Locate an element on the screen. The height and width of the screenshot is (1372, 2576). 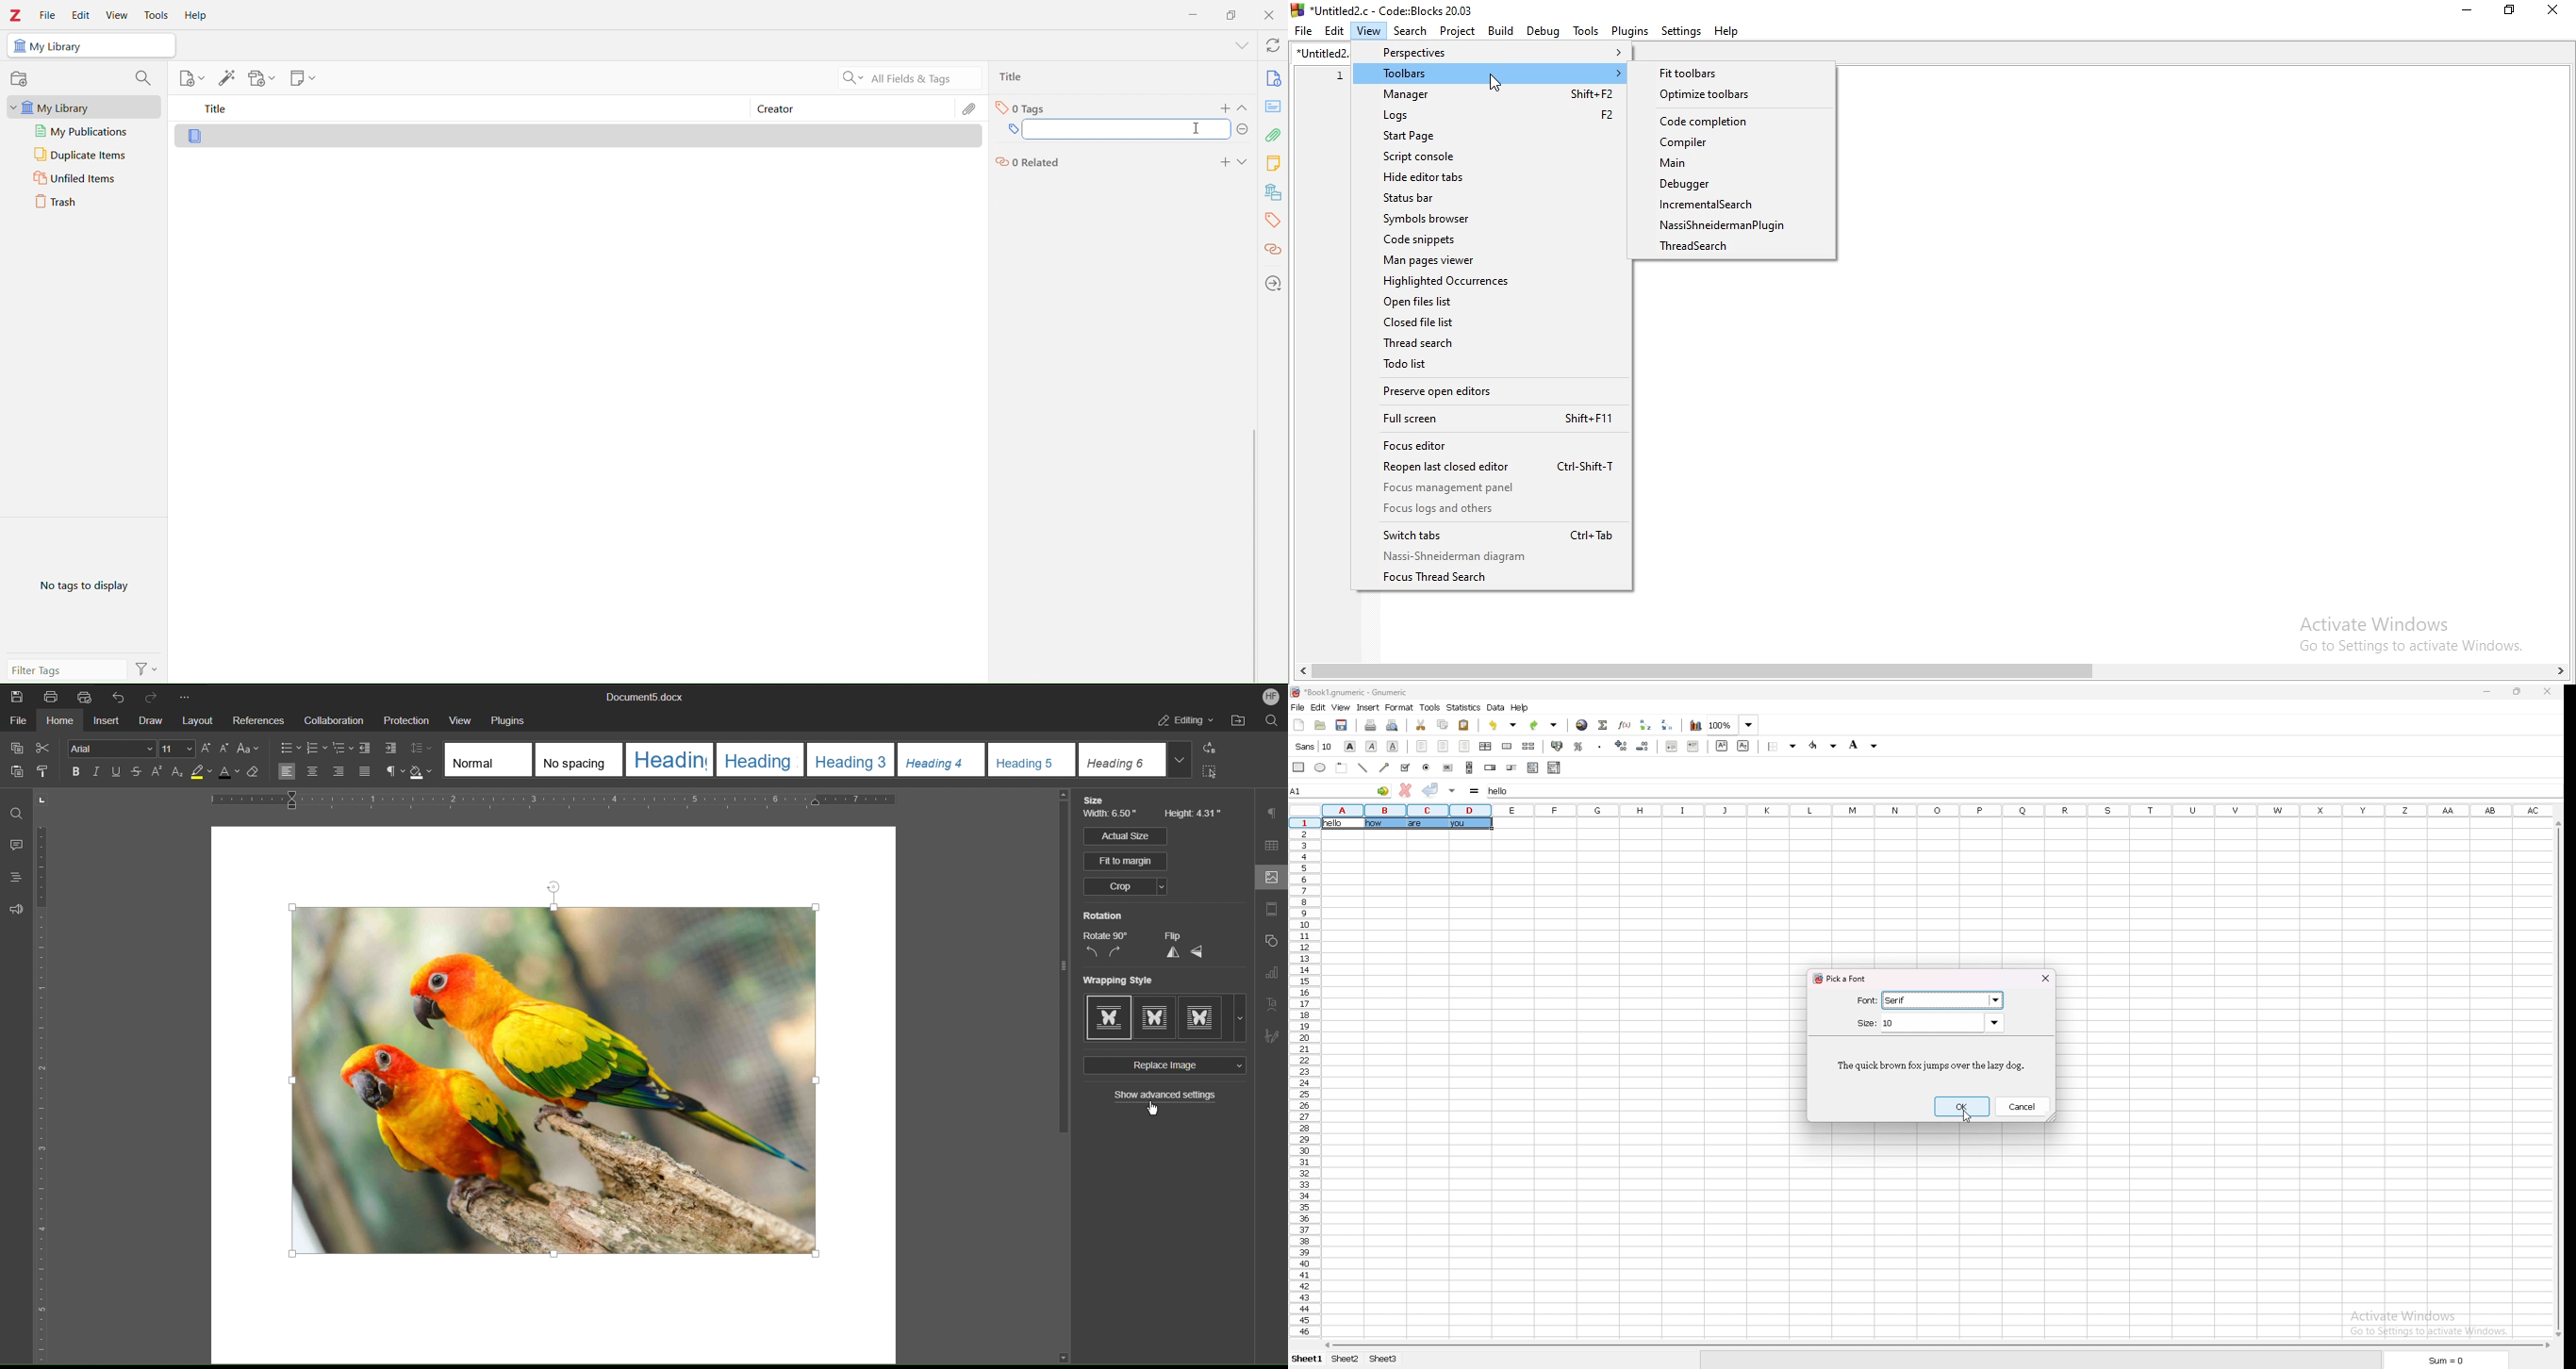
print preview is located at coordinates (1393, 724).